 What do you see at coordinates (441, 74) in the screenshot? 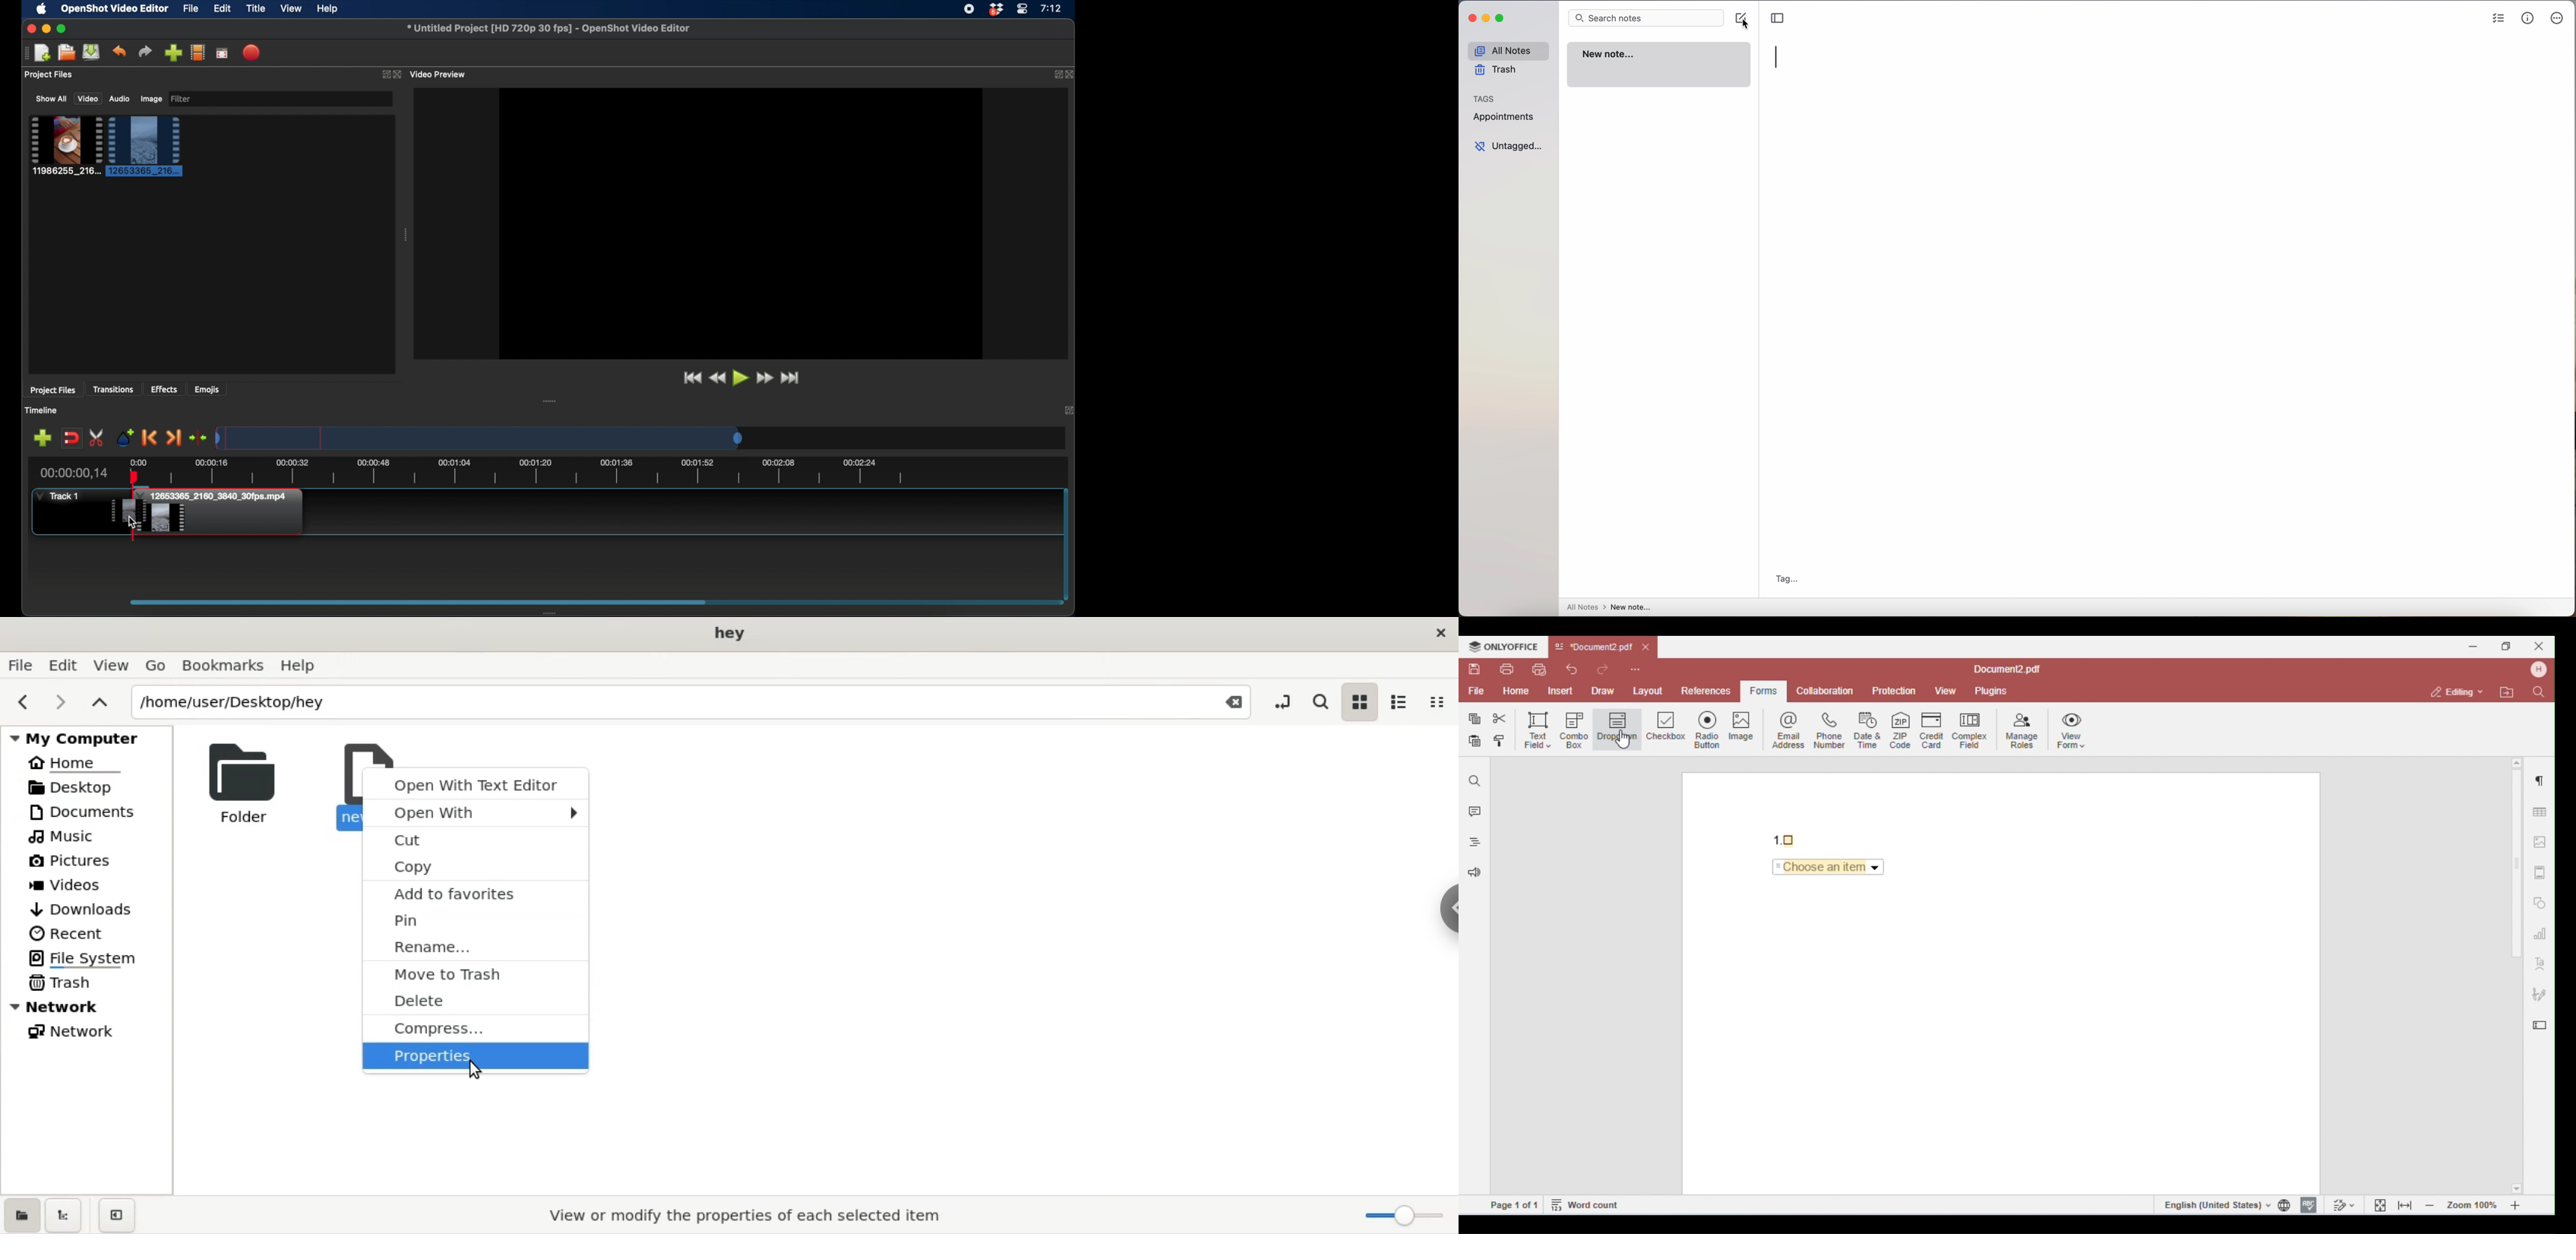
I see `video preview` at bounding box center [441, 74].